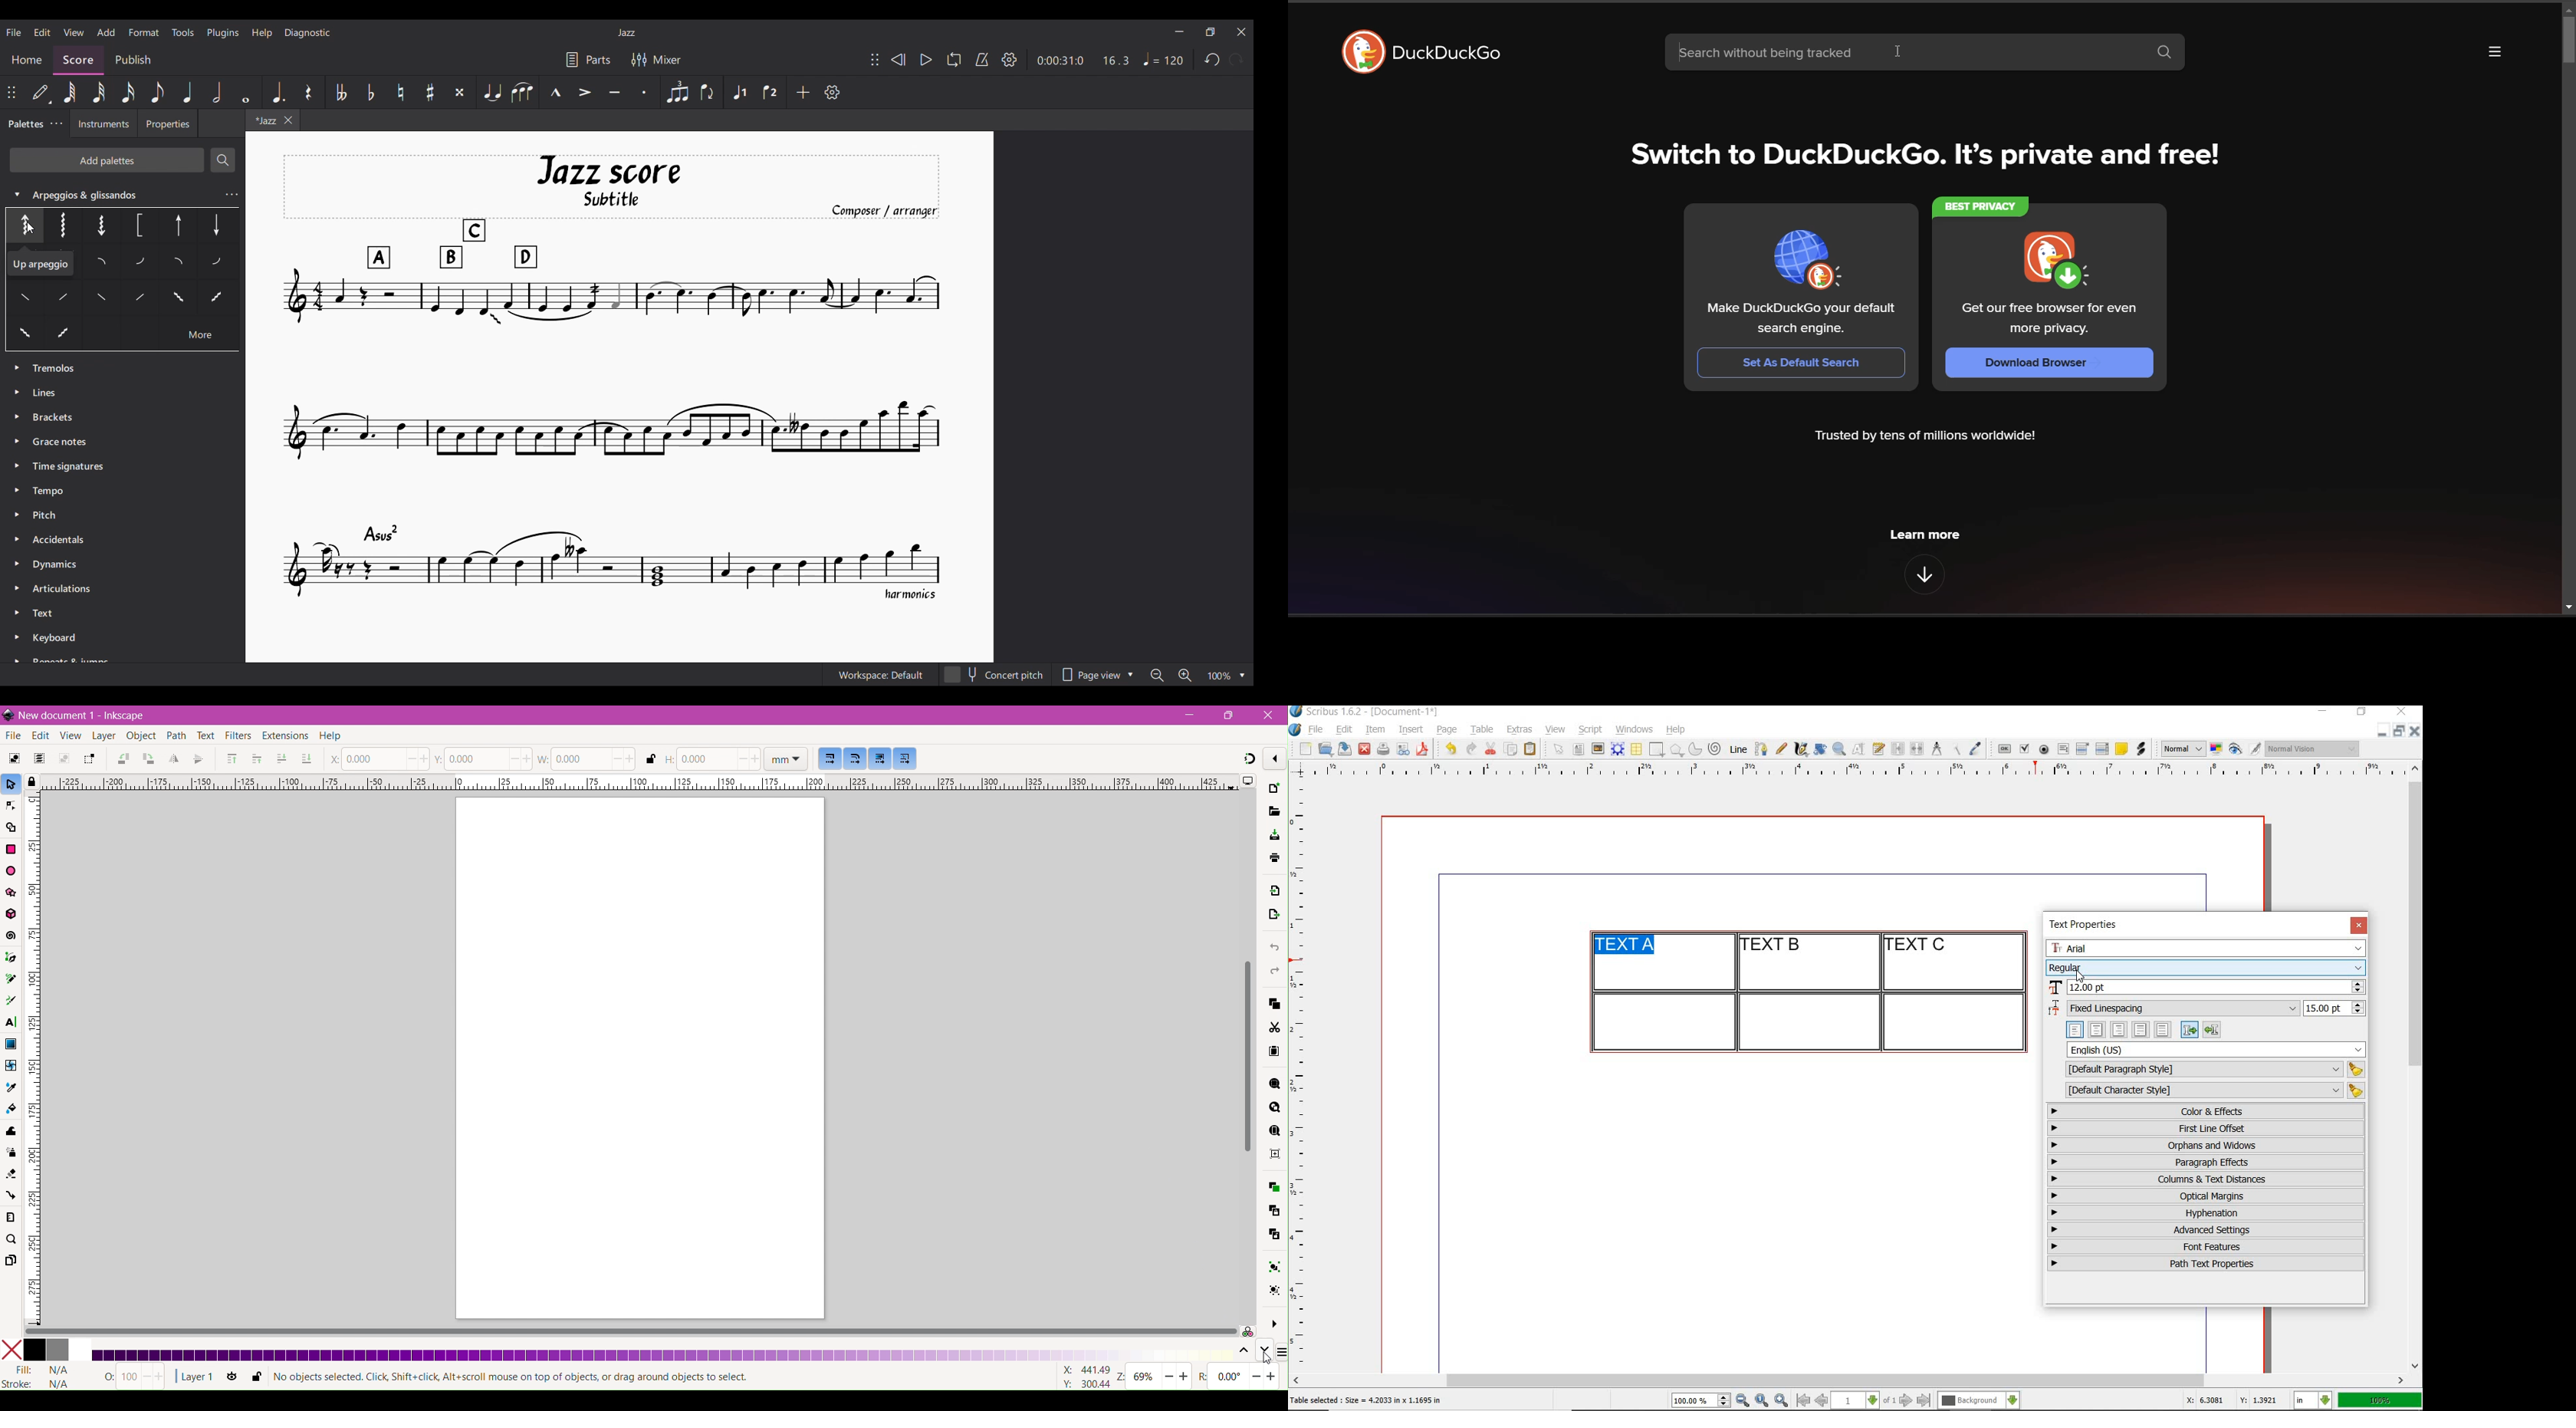 This screenshot has height=1428, width=2576. What do you see at coordinates (11, 1132) in the screenshot?
I see `Tweak Tool` at bounding box center [11, 1132].